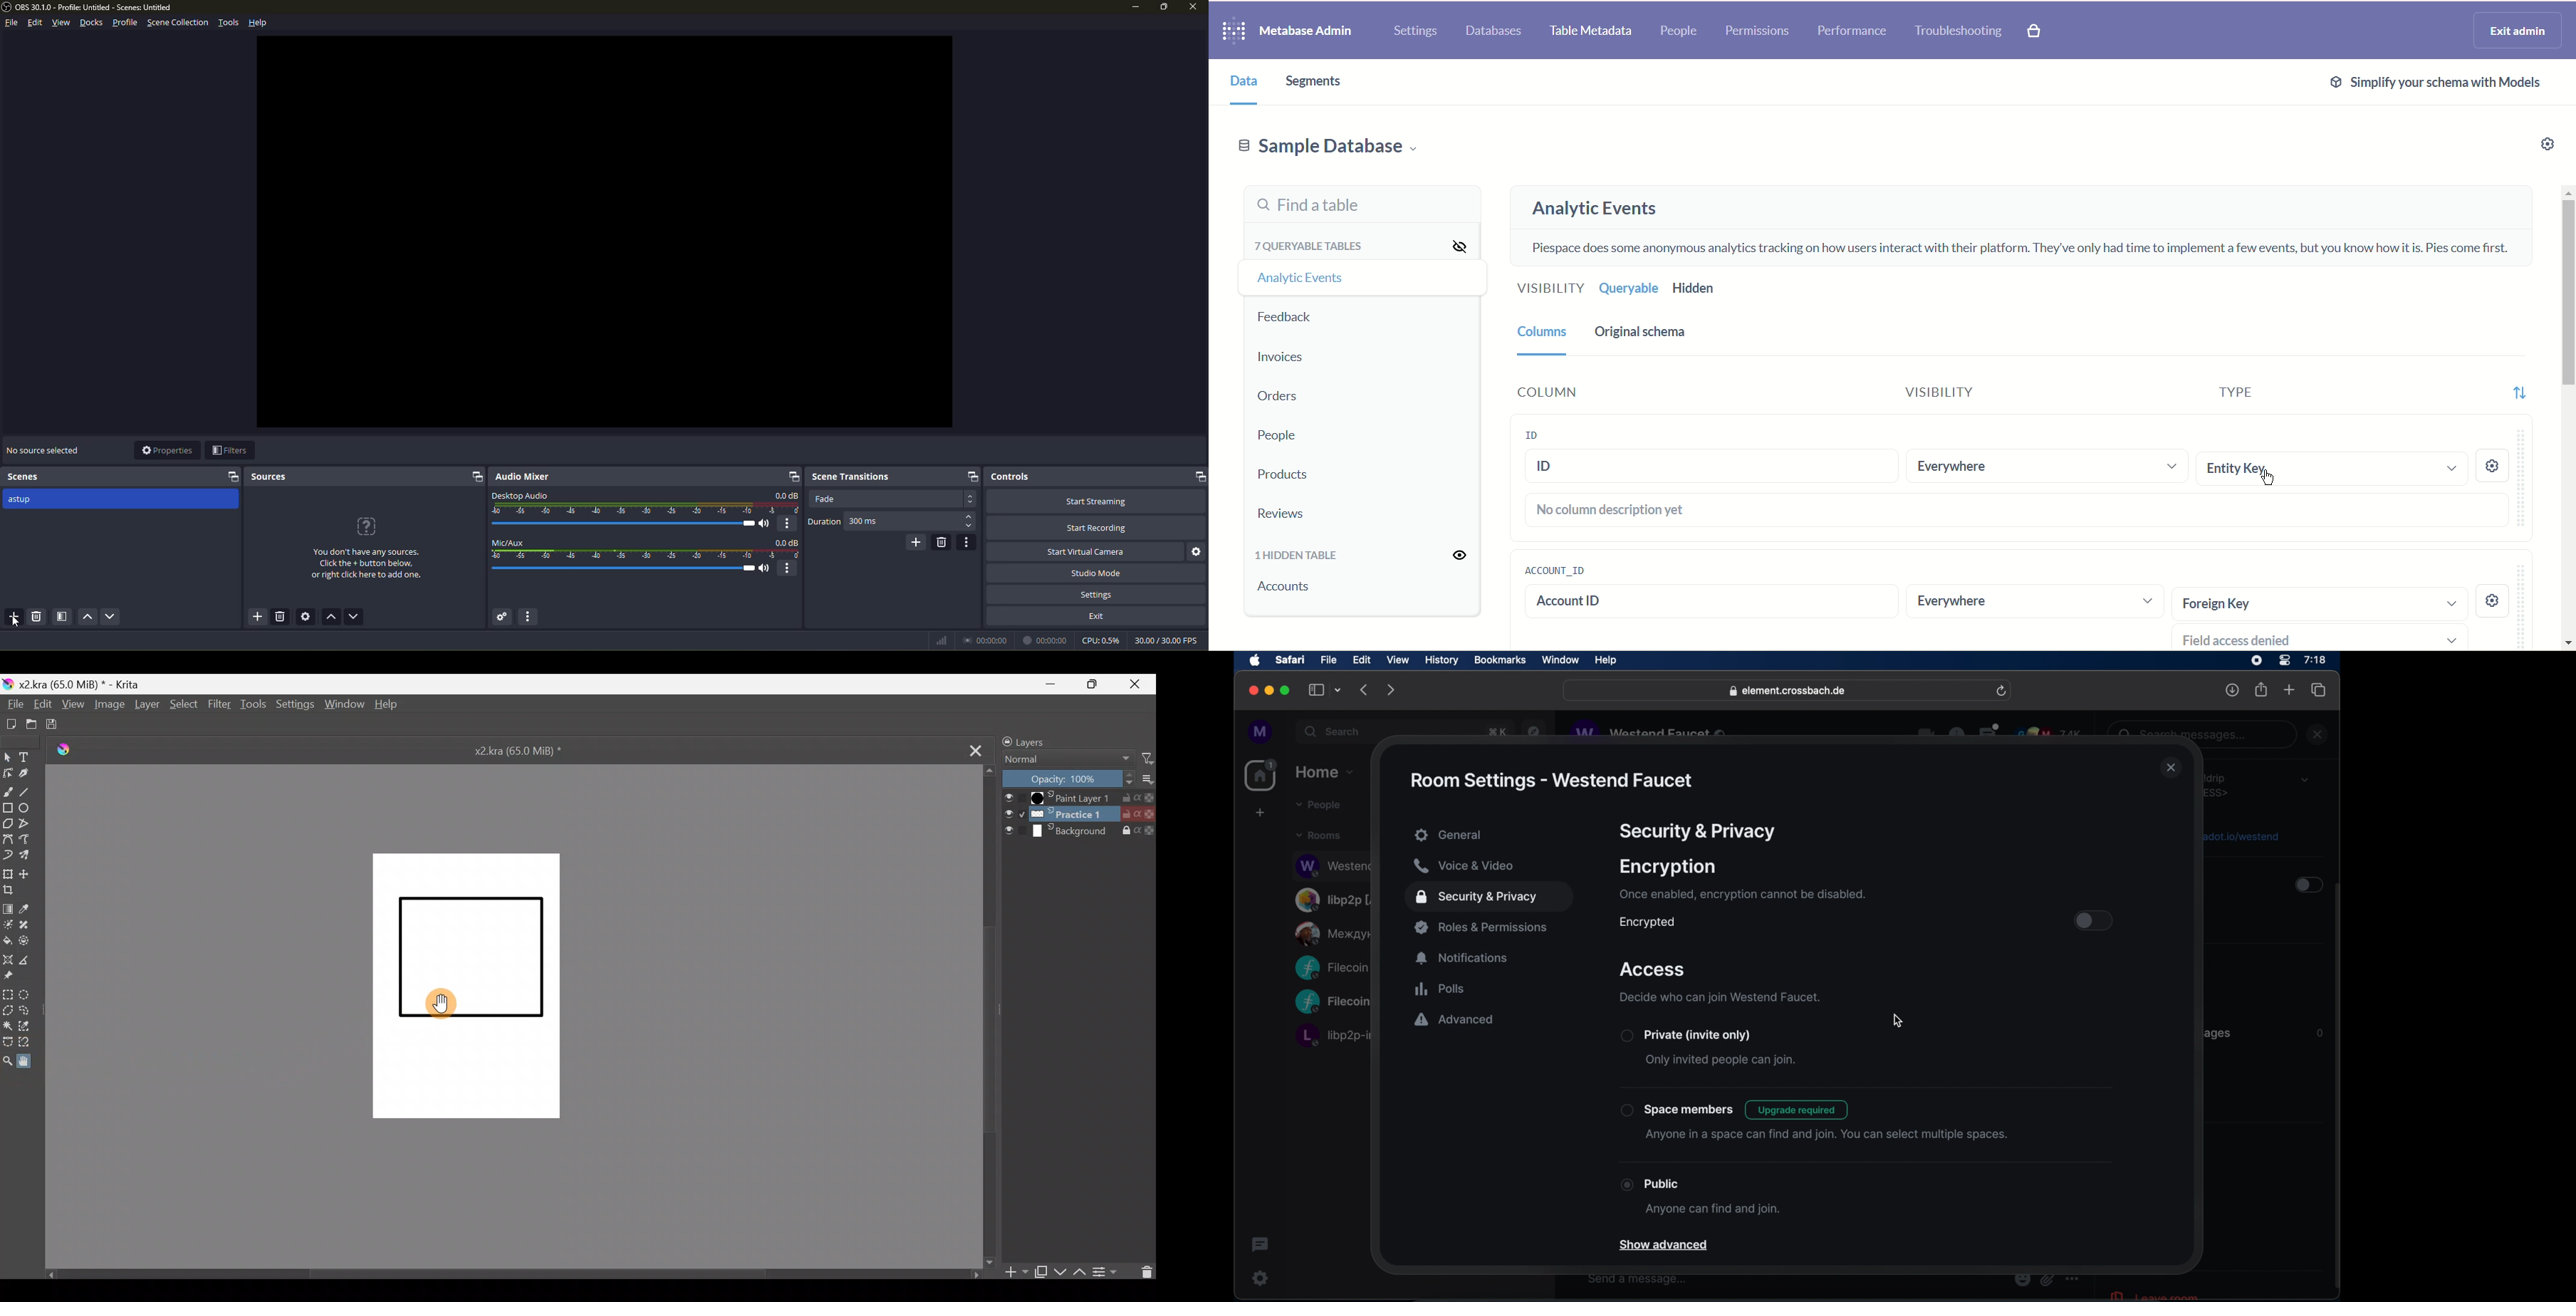 The height and width of the screenshot is (1316, 2576). Describe the element at coordinates (88, 616) in the screenshot. I see `move scene up` at that location.